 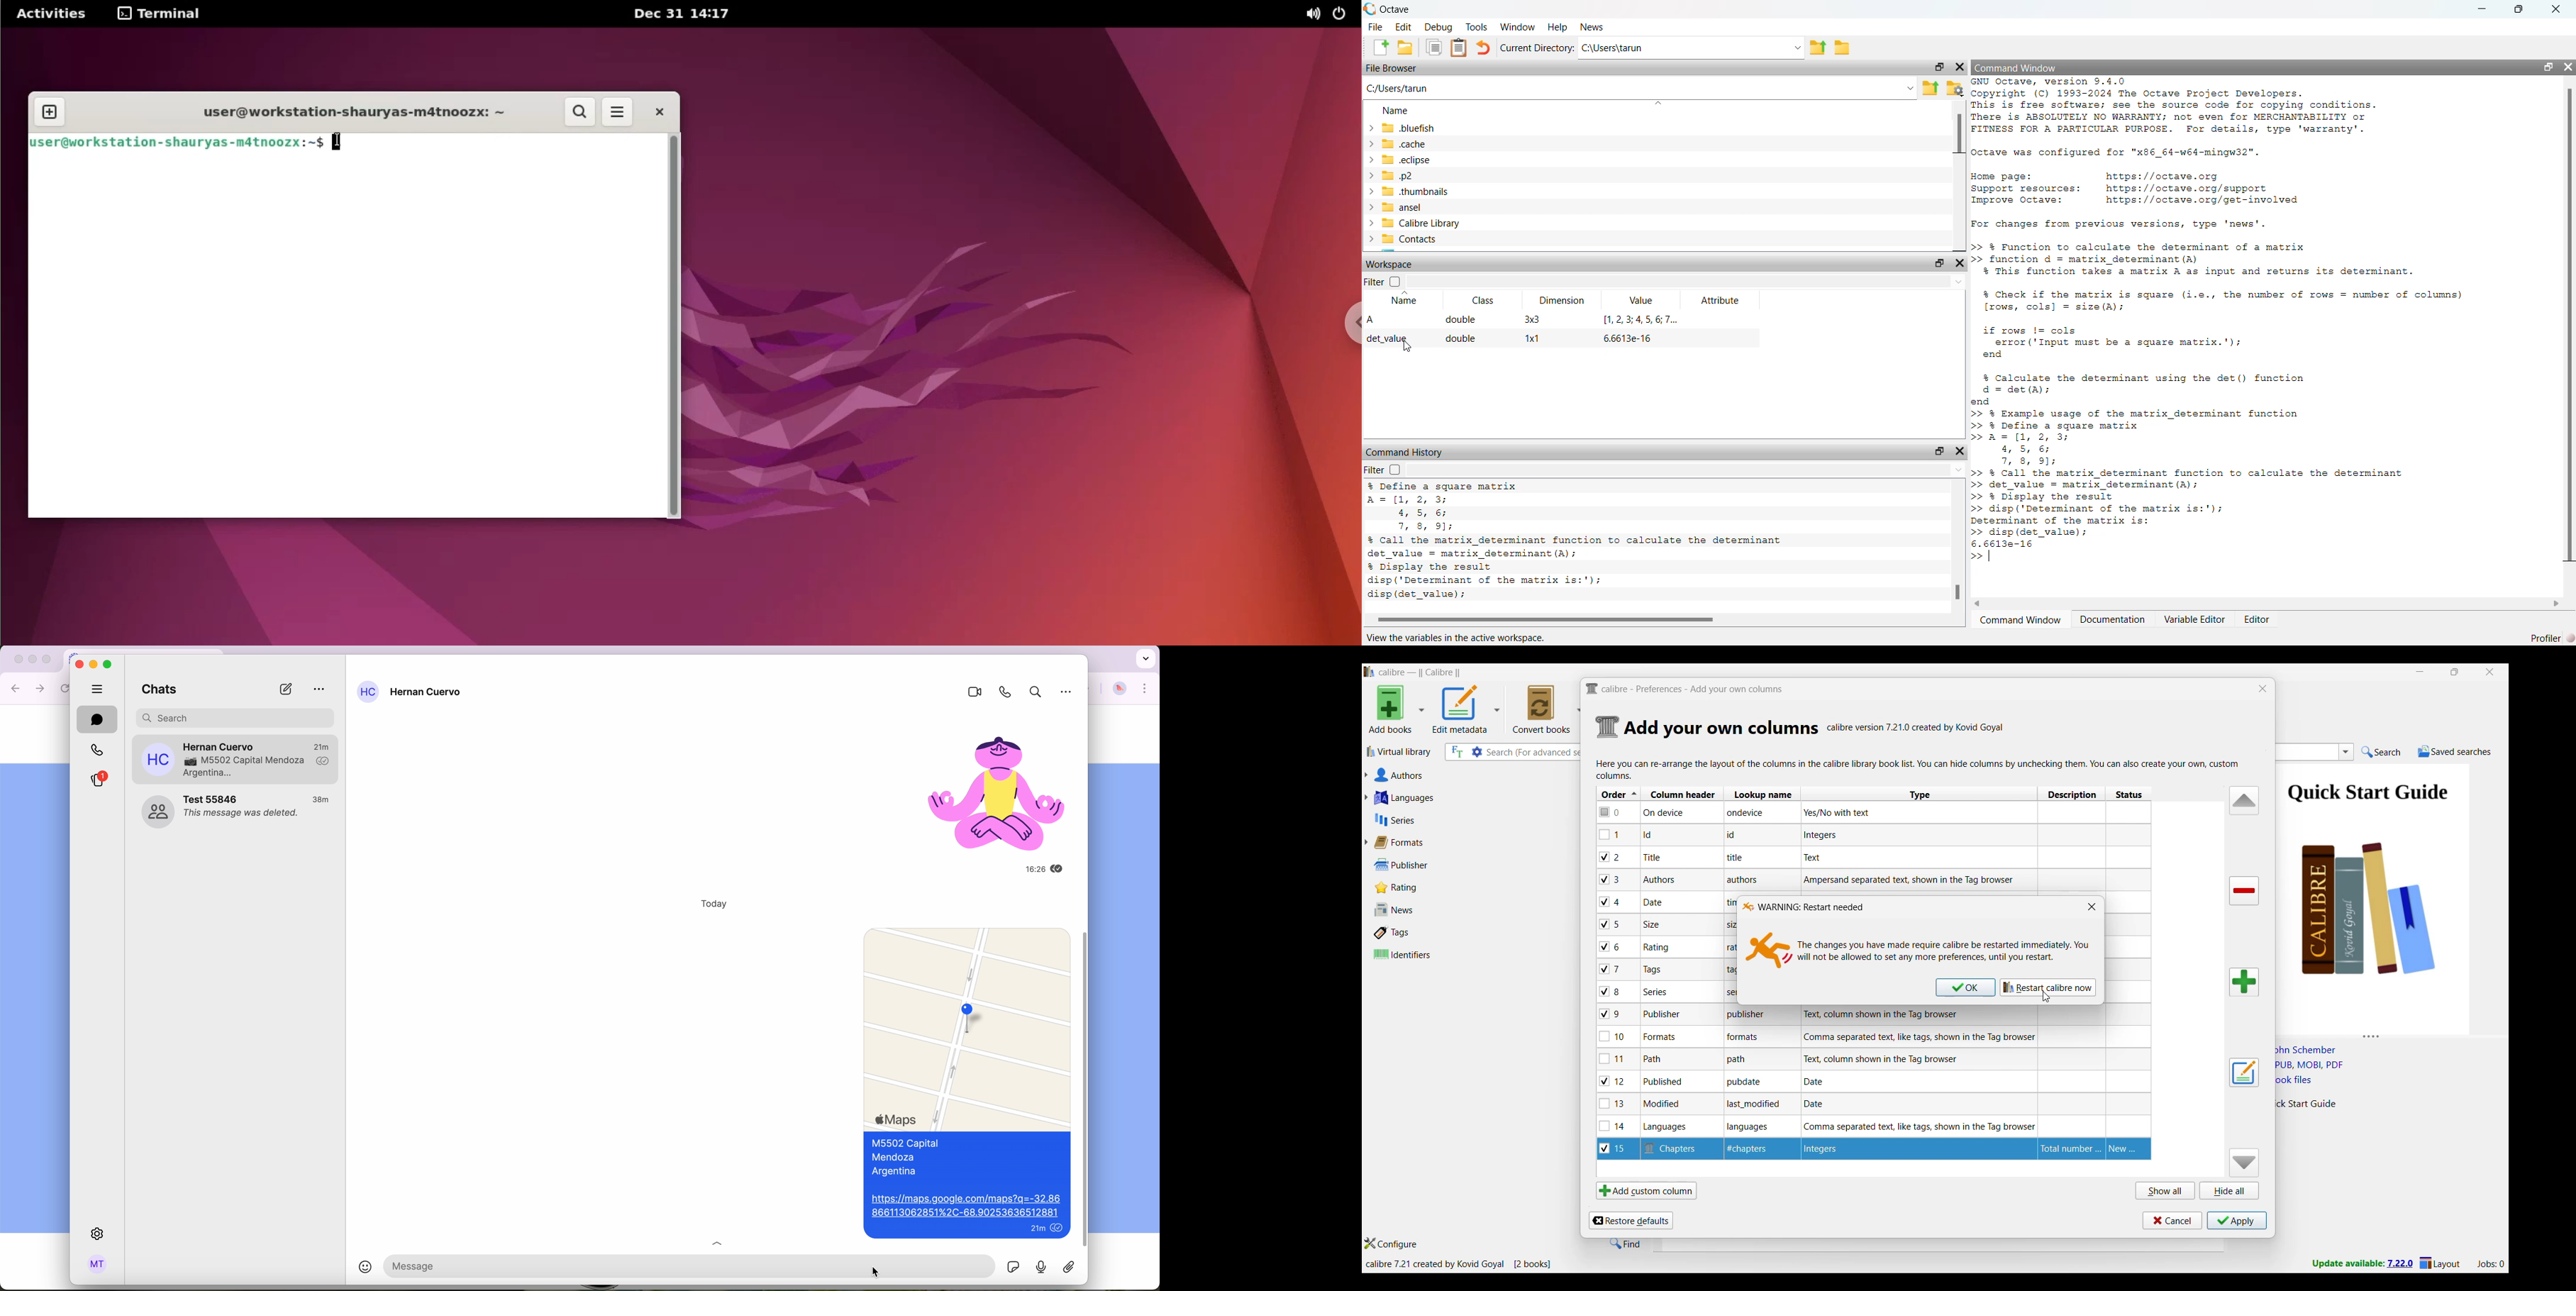 I want to click on checkbox - 5, so click(x=1615, y=923).